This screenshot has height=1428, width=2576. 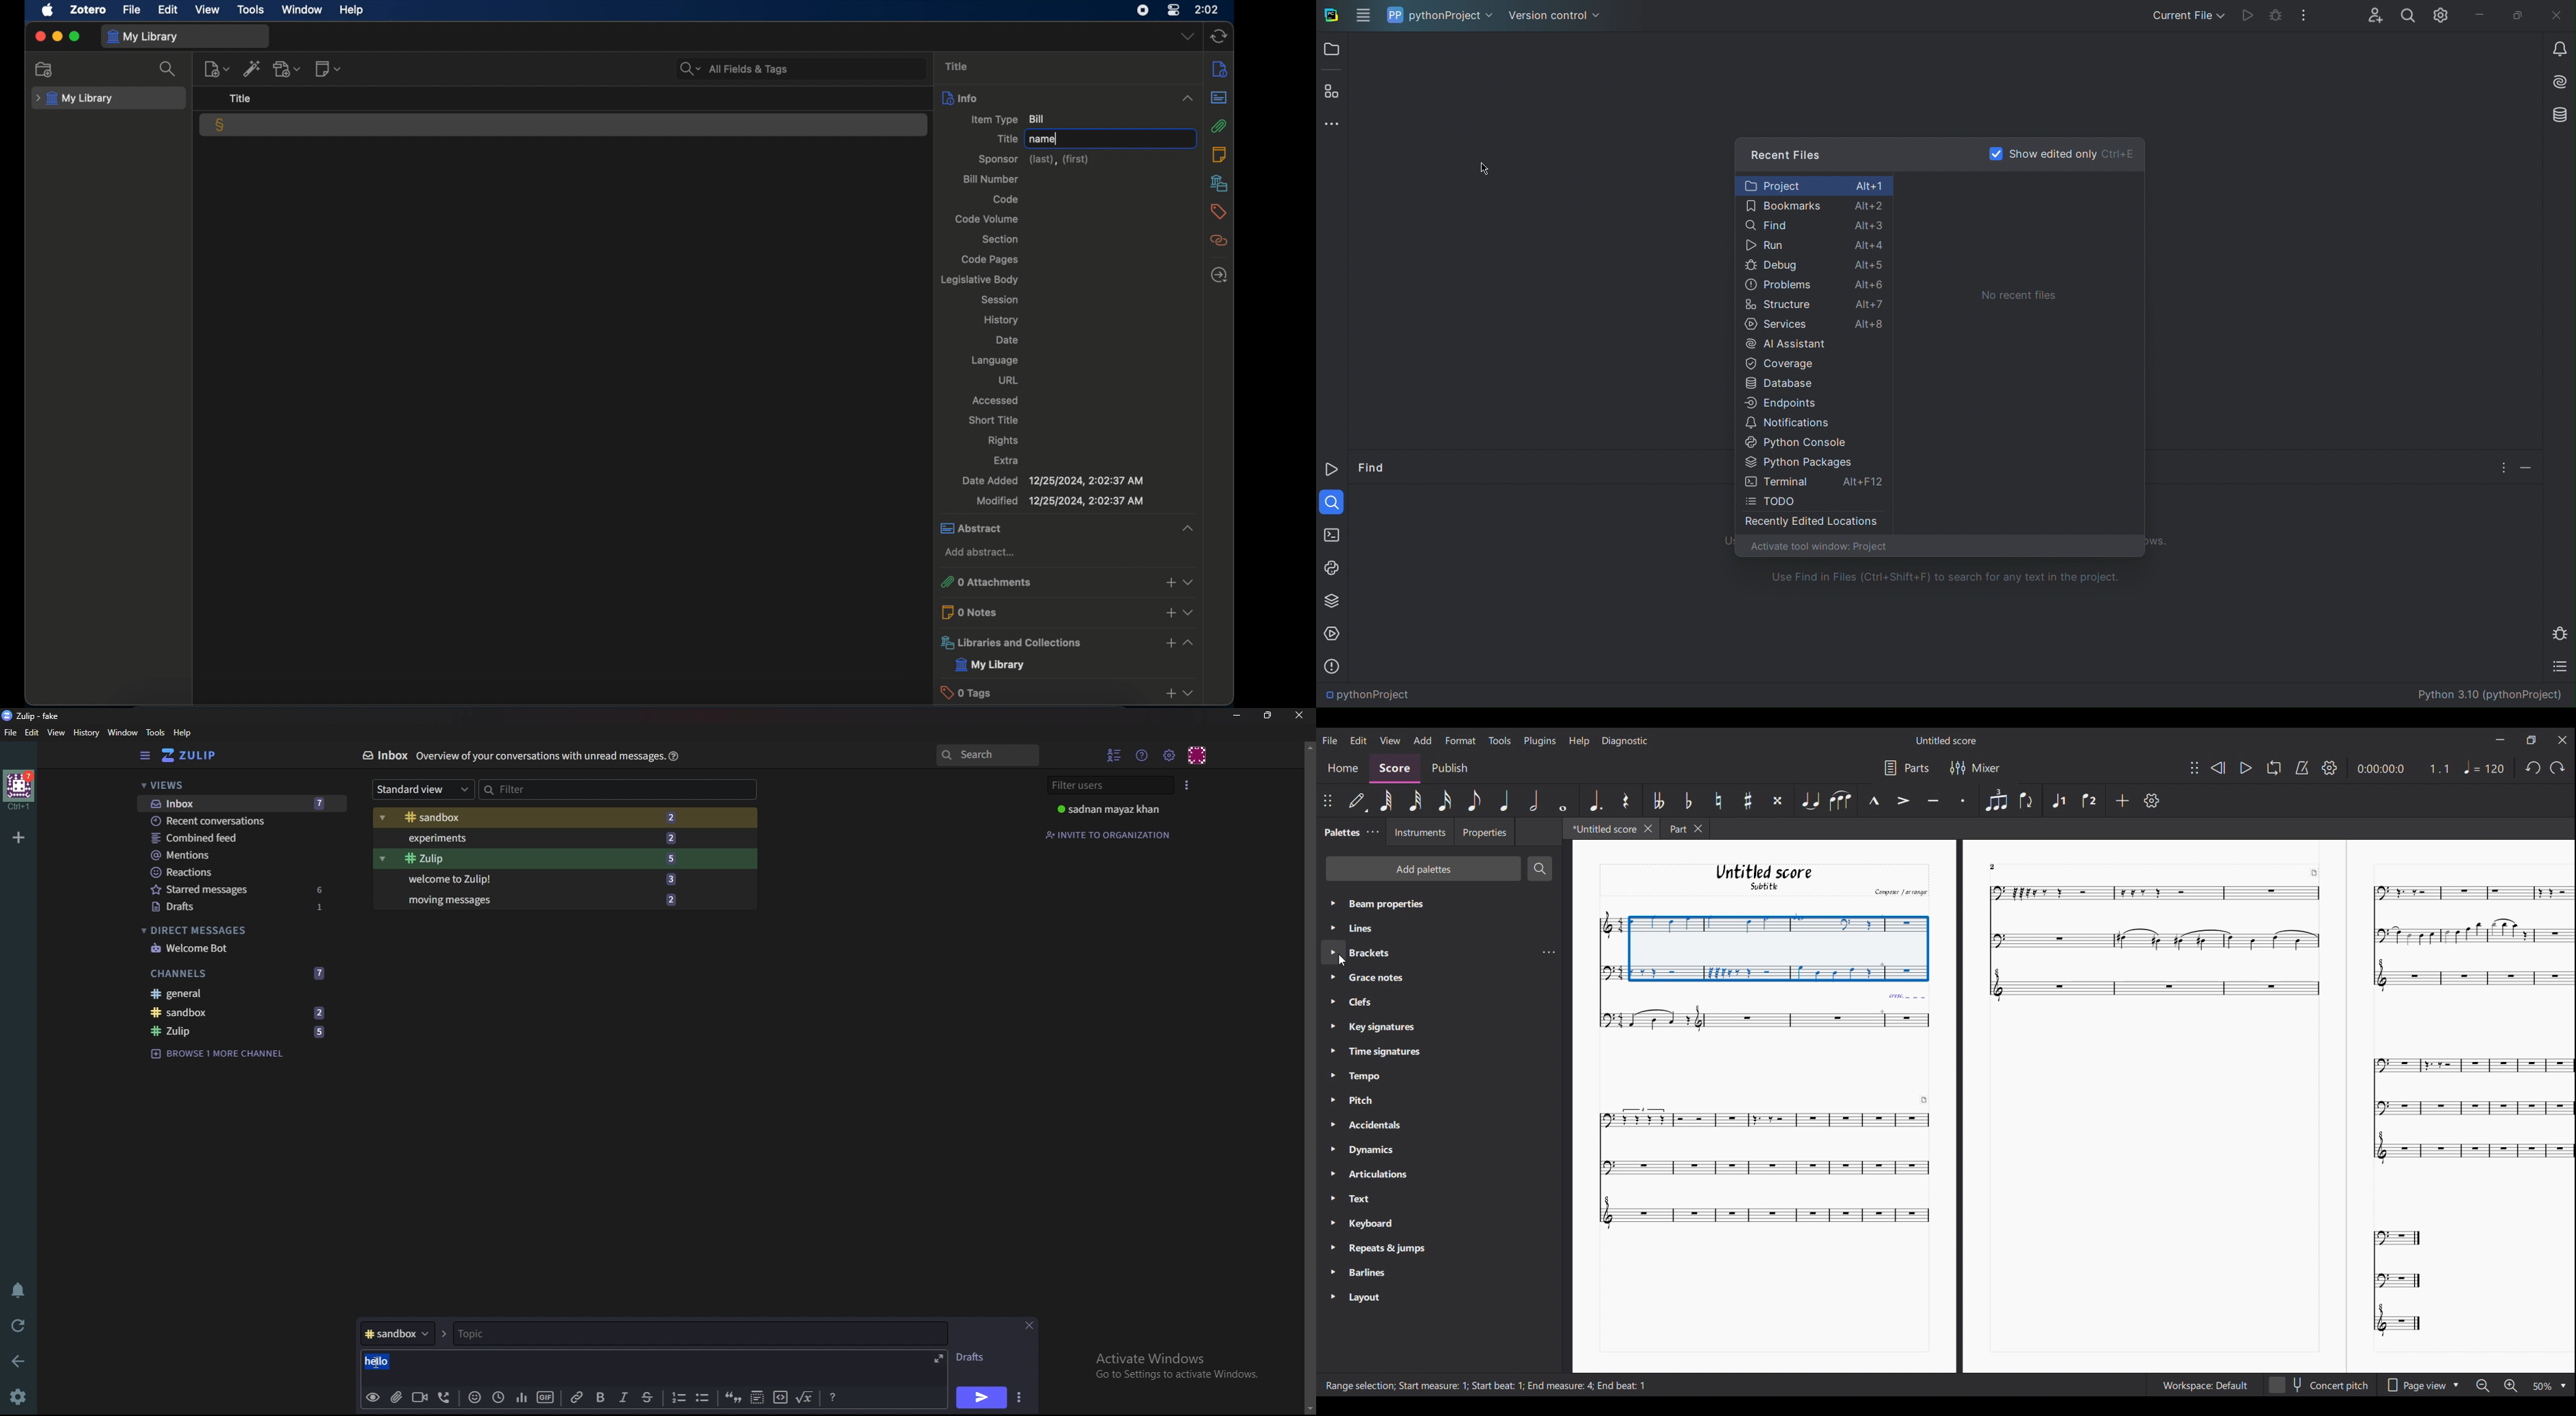 What do you see at coordinates (1813, 226) in the screenshot?
I see `Find` at bounding box center [1813, 226].